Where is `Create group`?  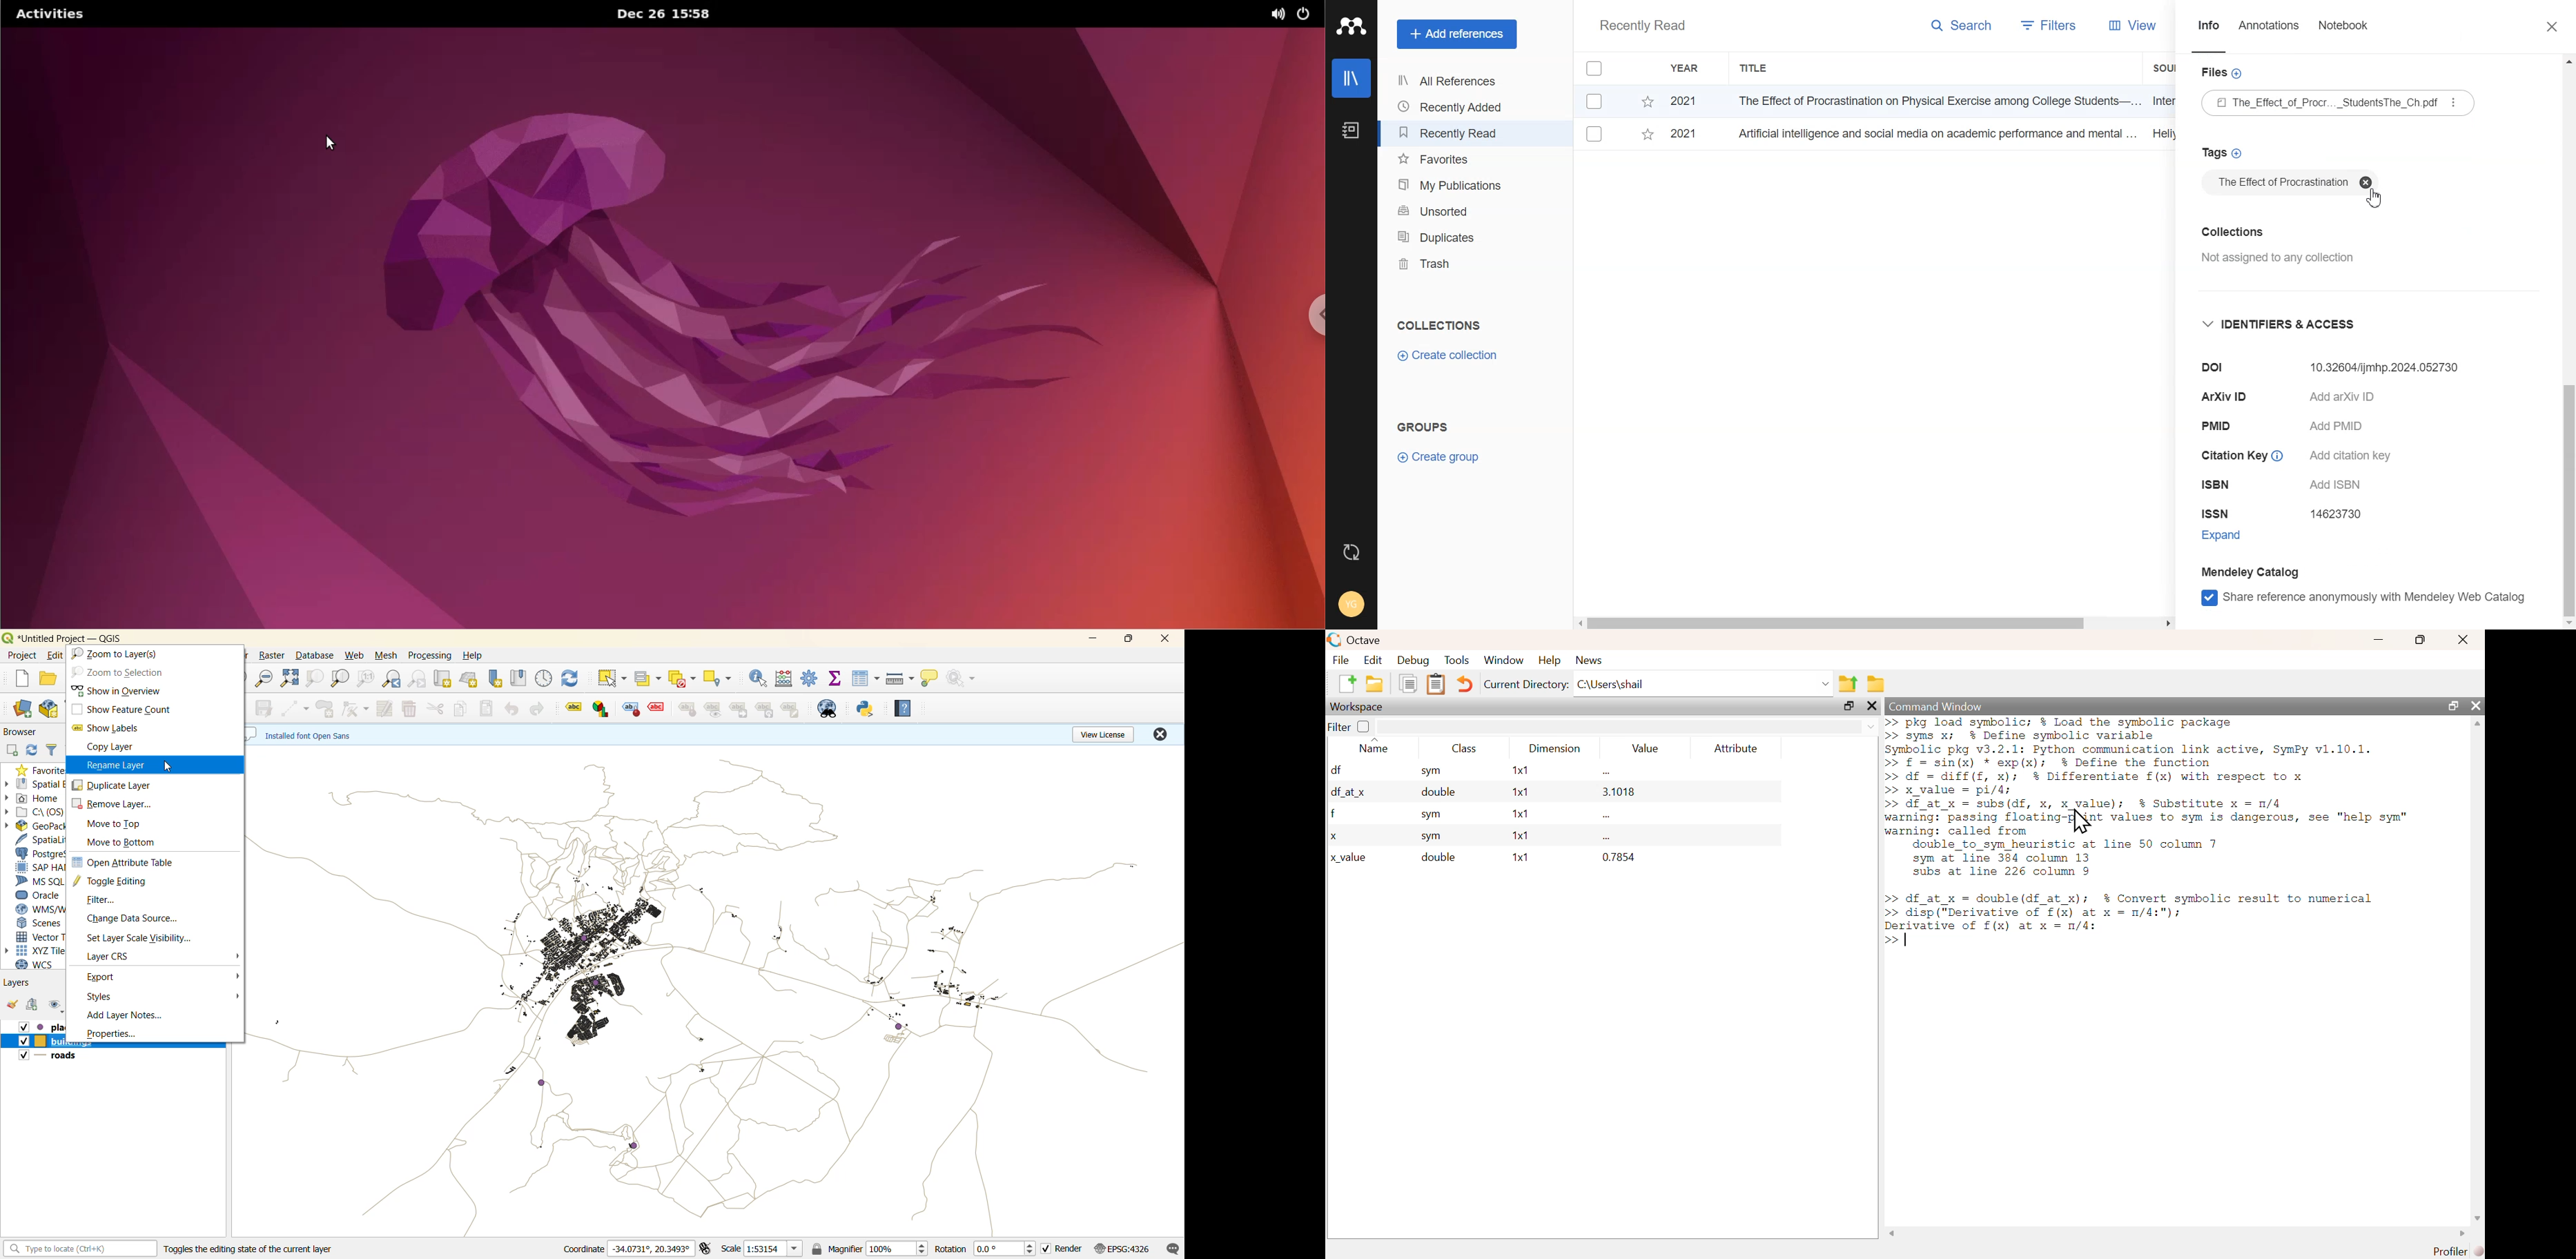 Create group is located at coordinates (1439, 456).